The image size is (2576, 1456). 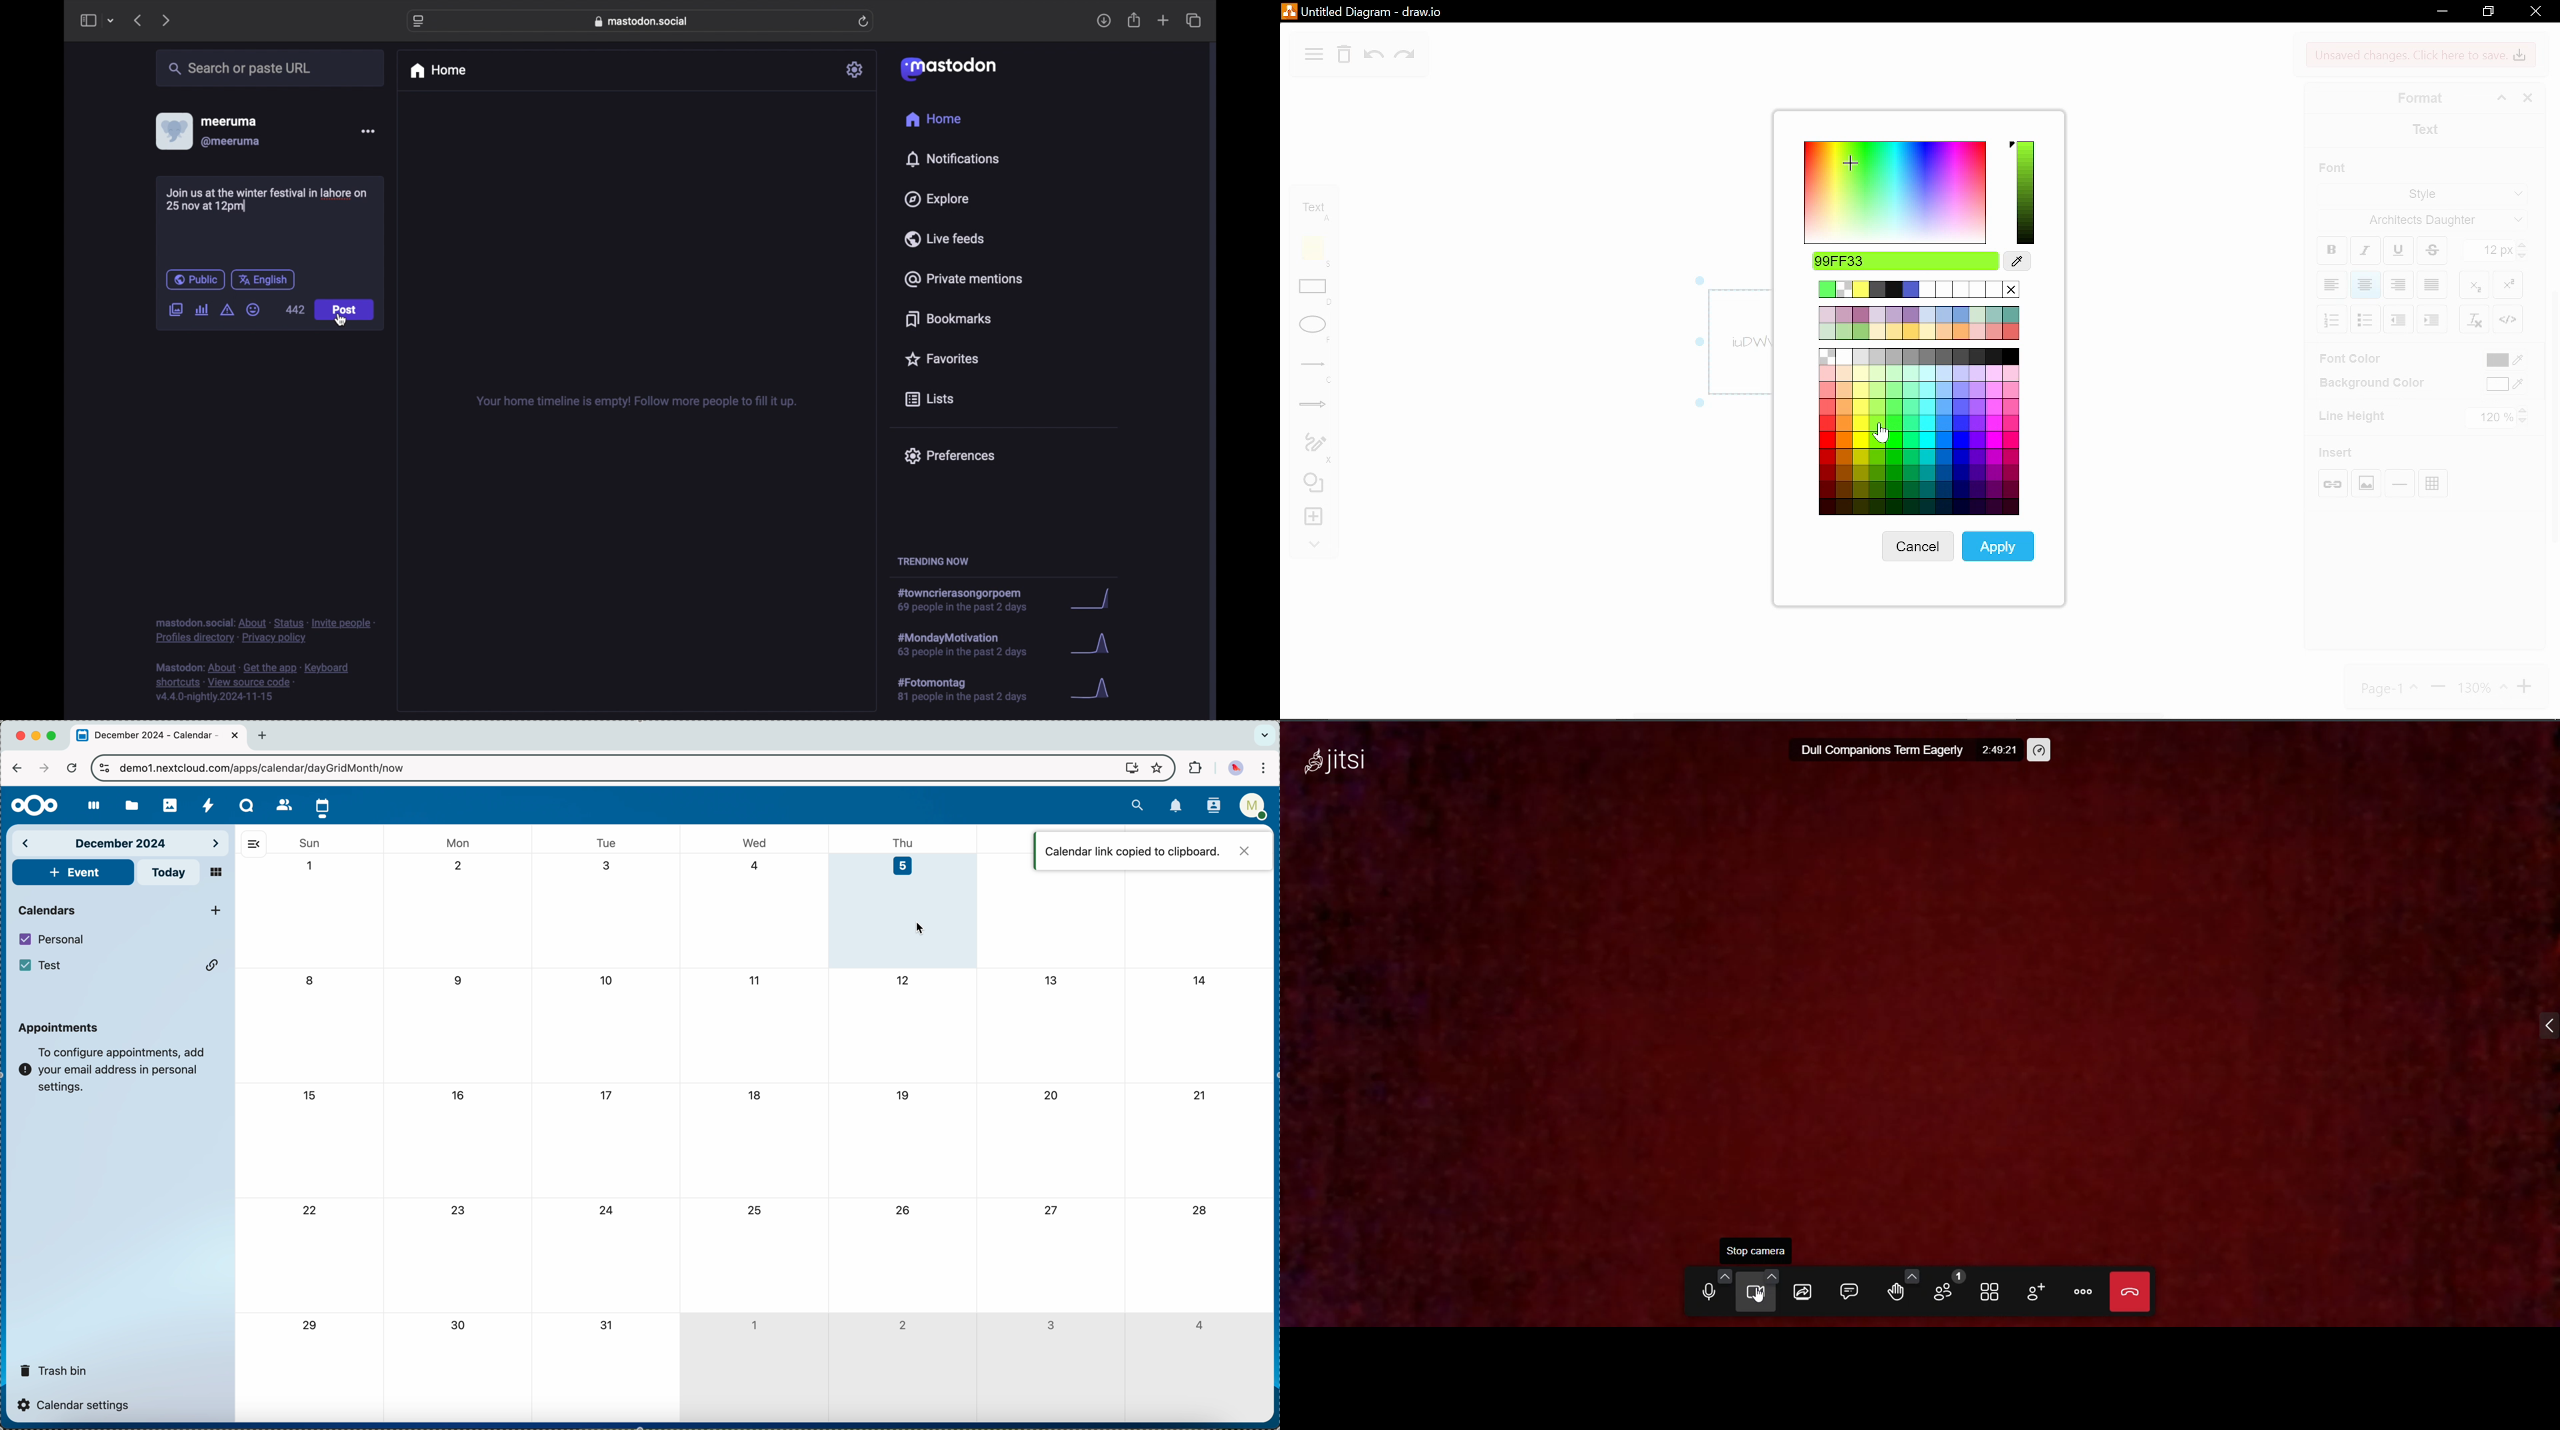 I want to click on apply, so click(x=2000, y=548).